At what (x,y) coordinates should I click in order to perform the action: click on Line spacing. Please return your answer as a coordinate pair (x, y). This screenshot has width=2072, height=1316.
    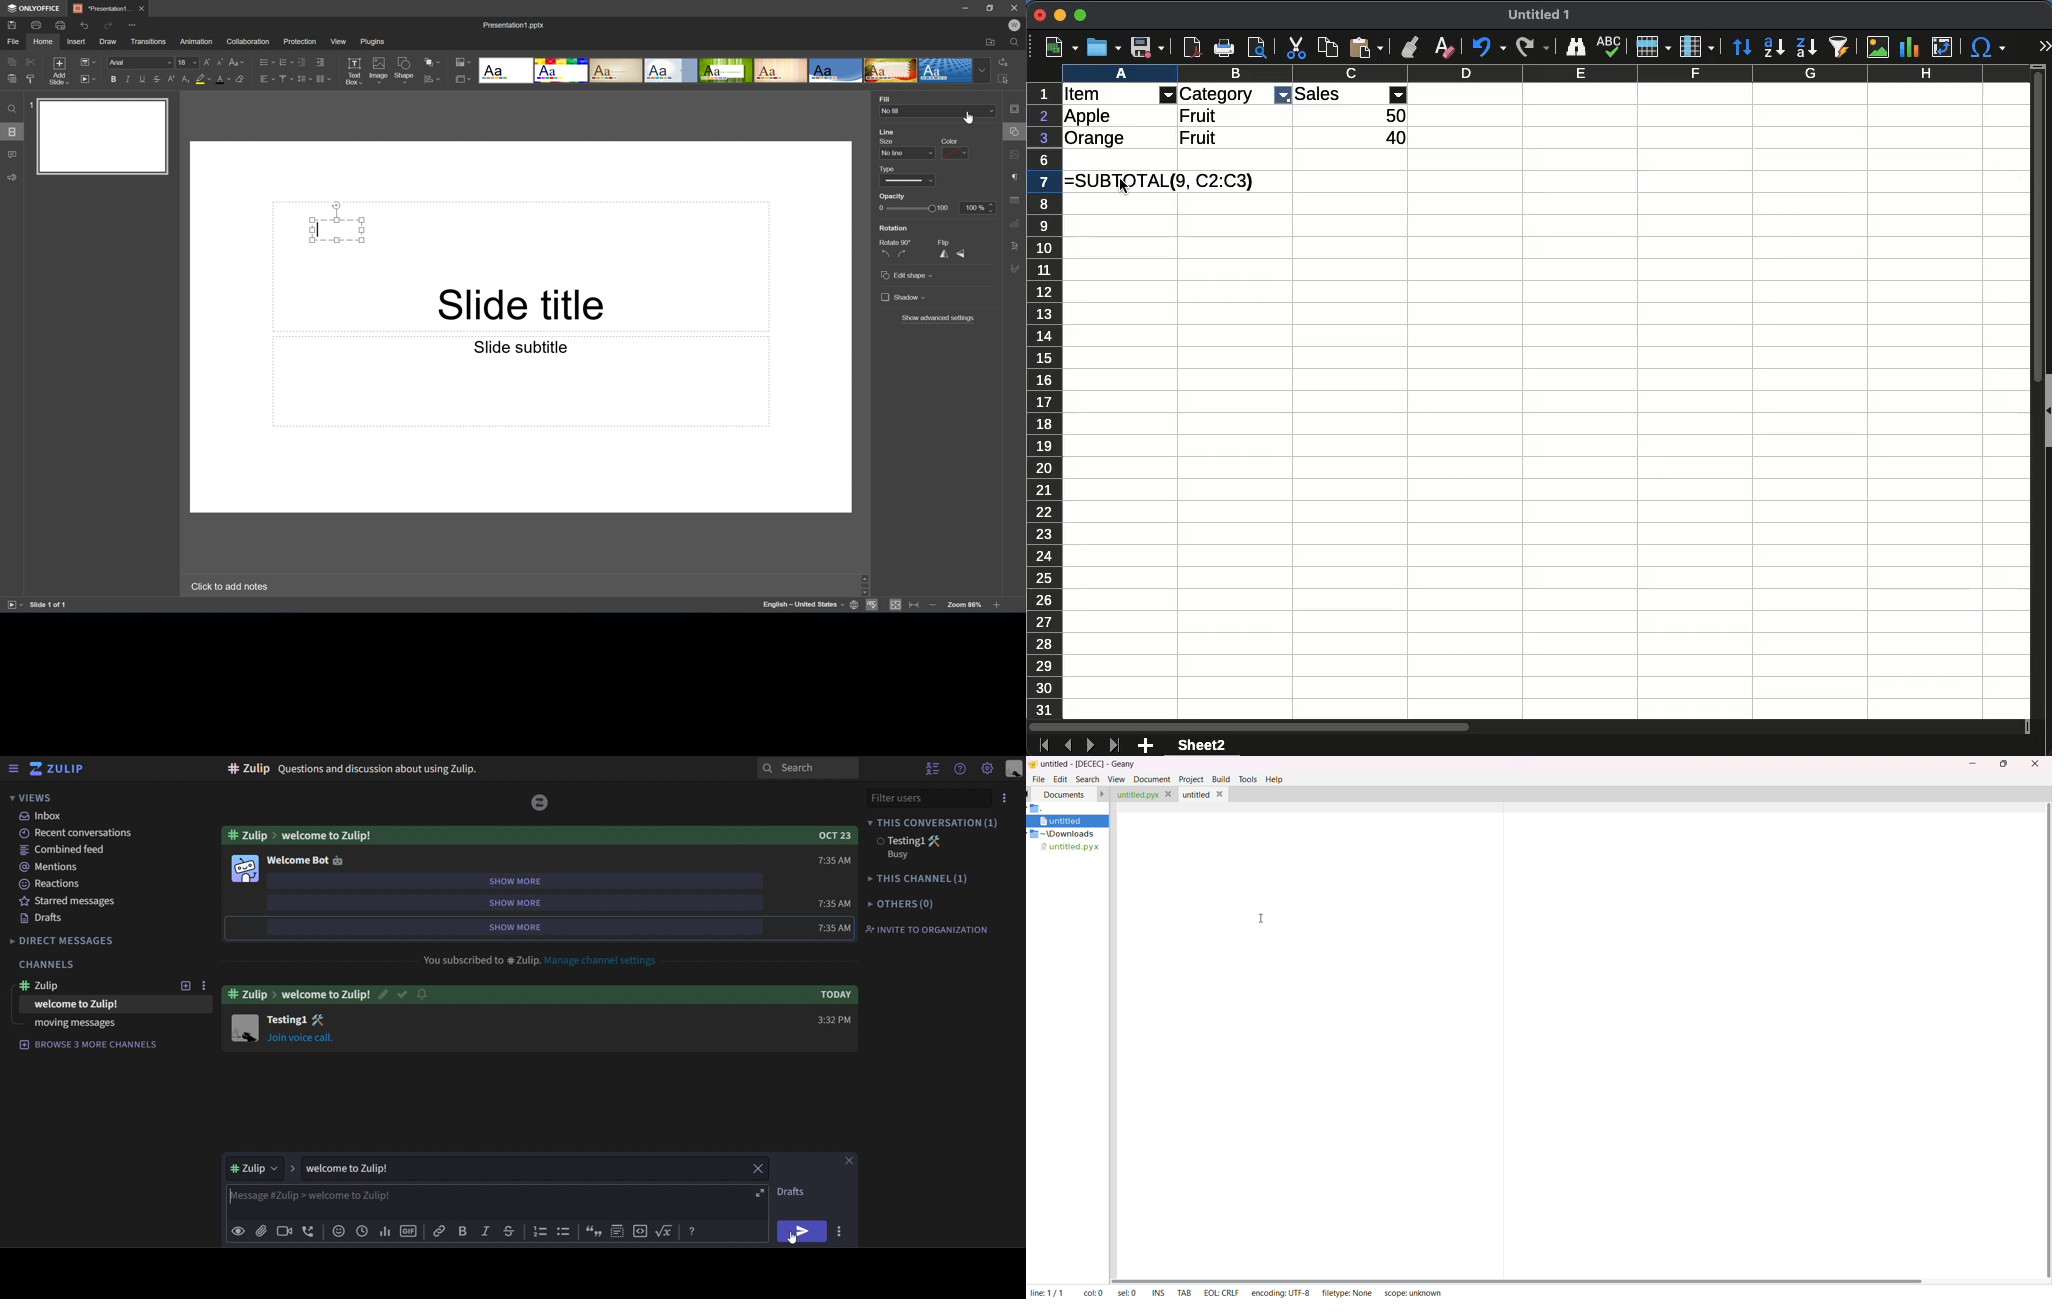
    Looking at the image, I should click on (303, 79).